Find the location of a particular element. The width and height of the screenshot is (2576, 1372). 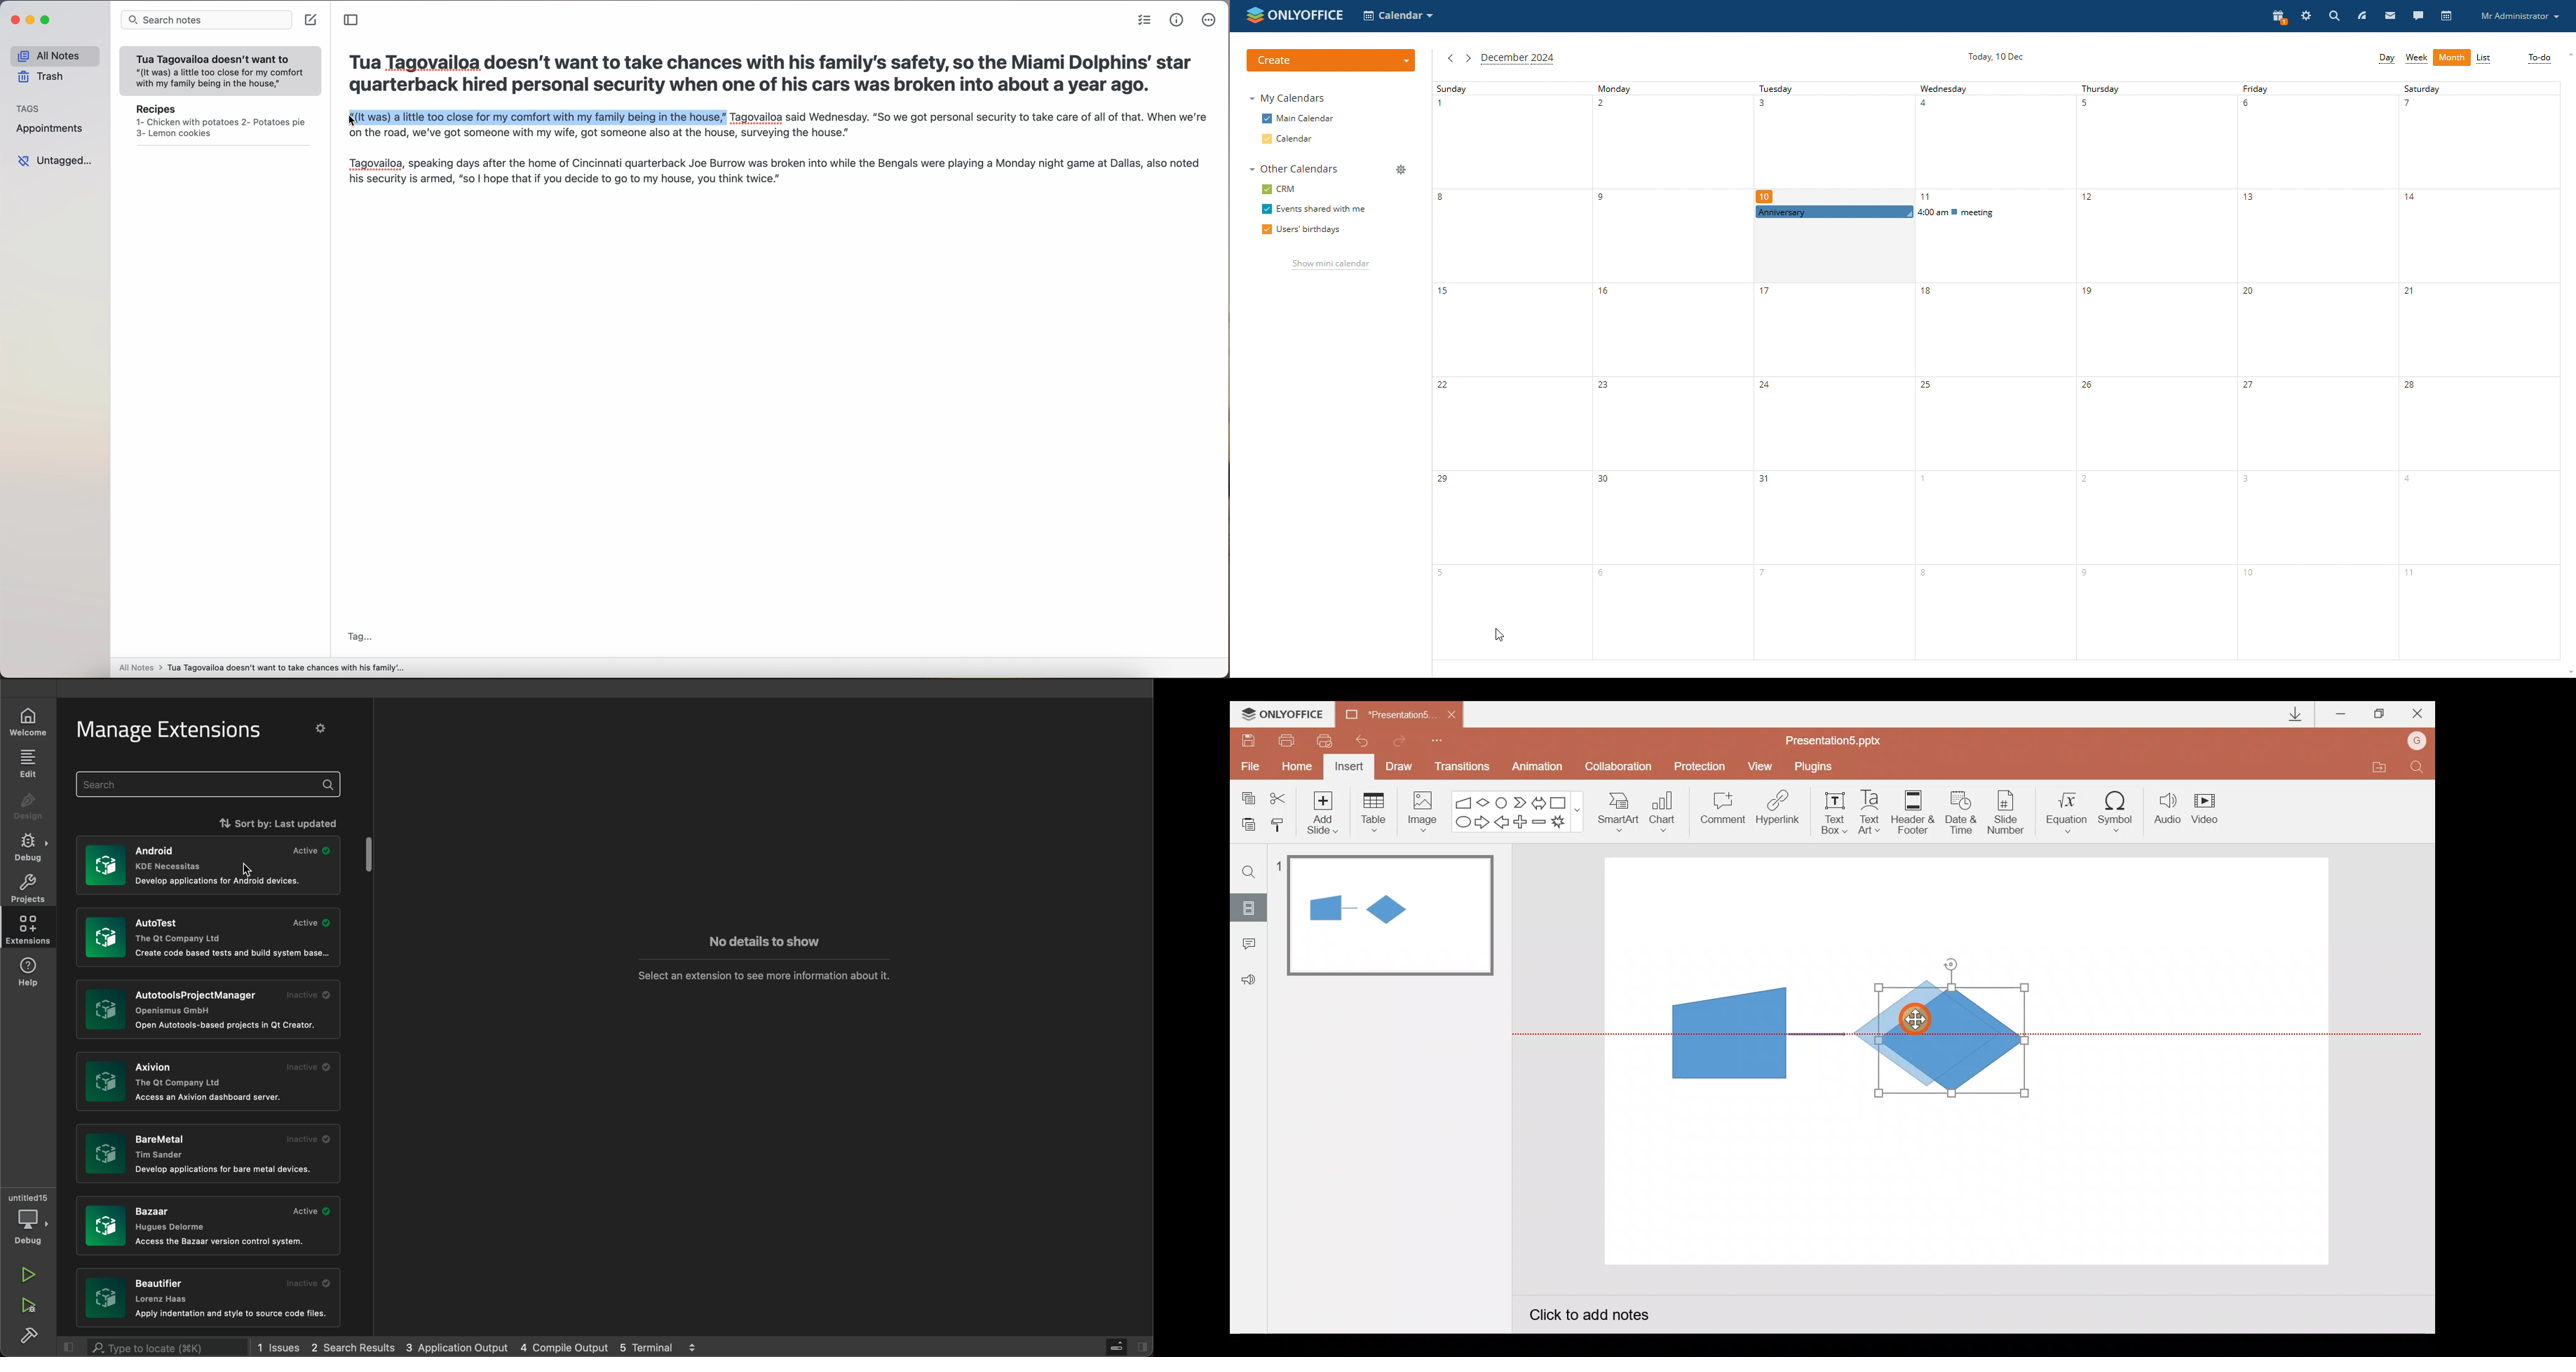

main calendar is located at coordinates (1299, 118).